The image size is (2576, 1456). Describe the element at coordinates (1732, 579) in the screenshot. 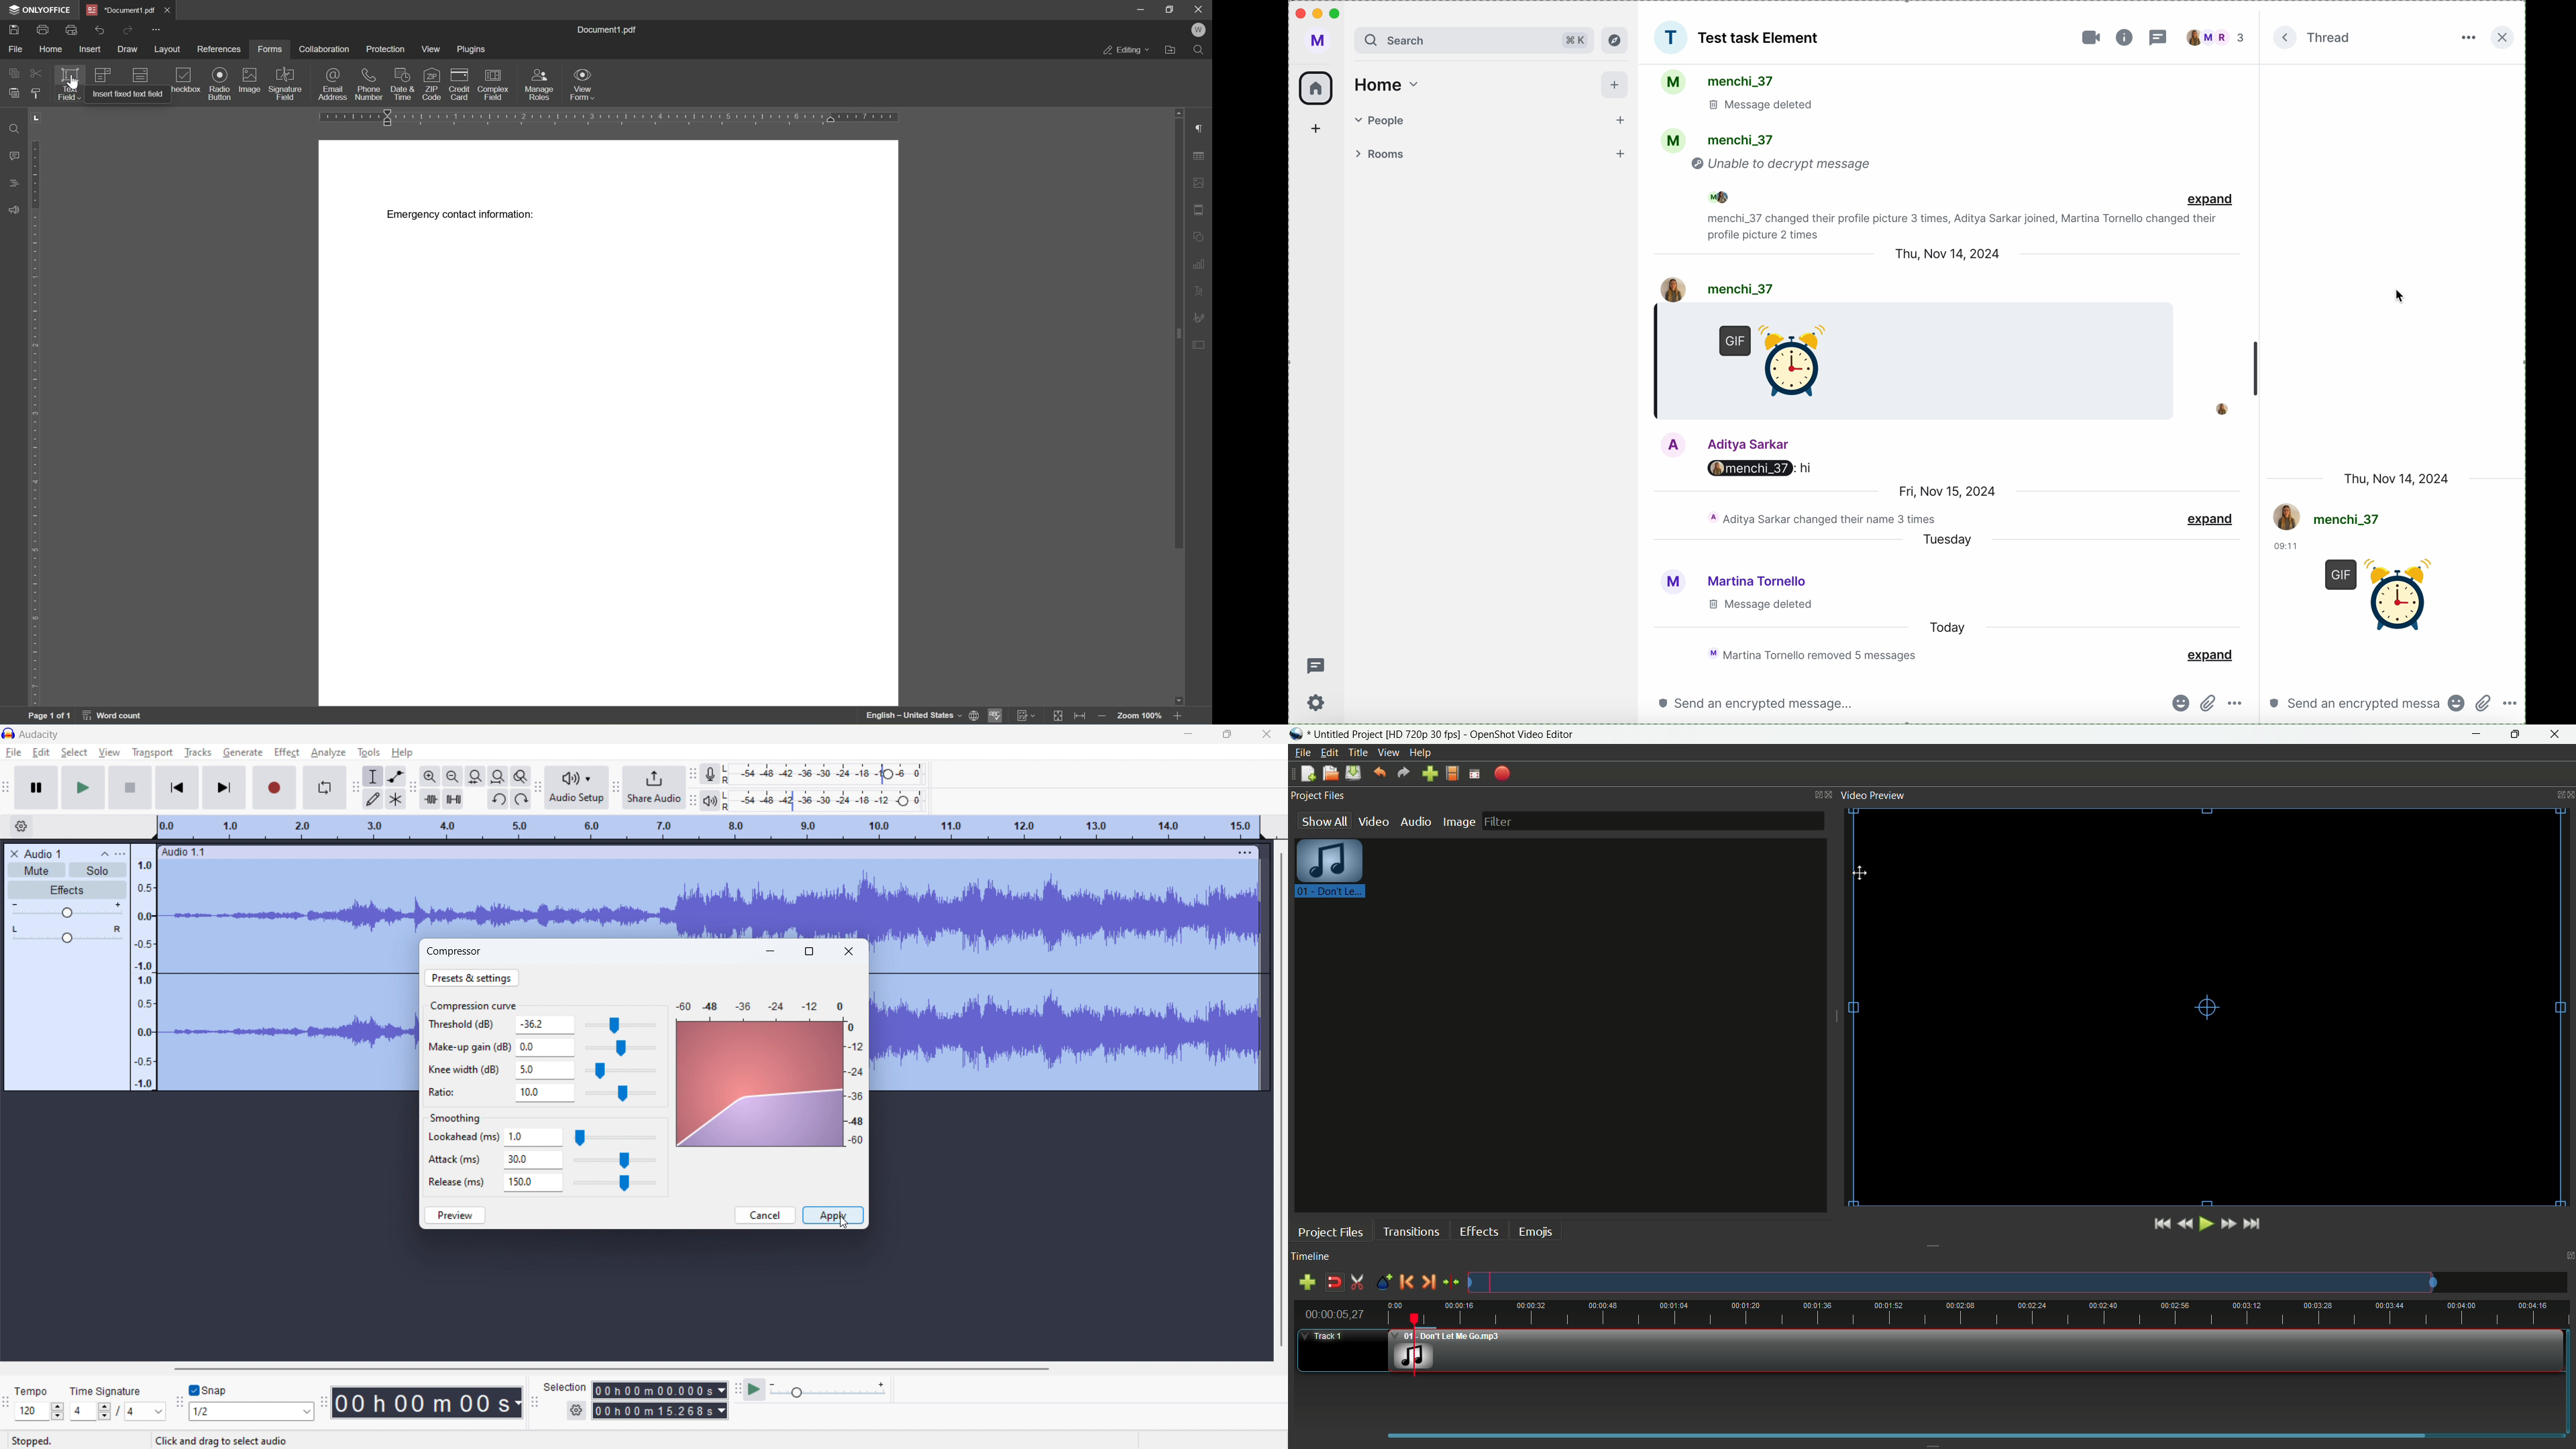

I see `user` at that location.